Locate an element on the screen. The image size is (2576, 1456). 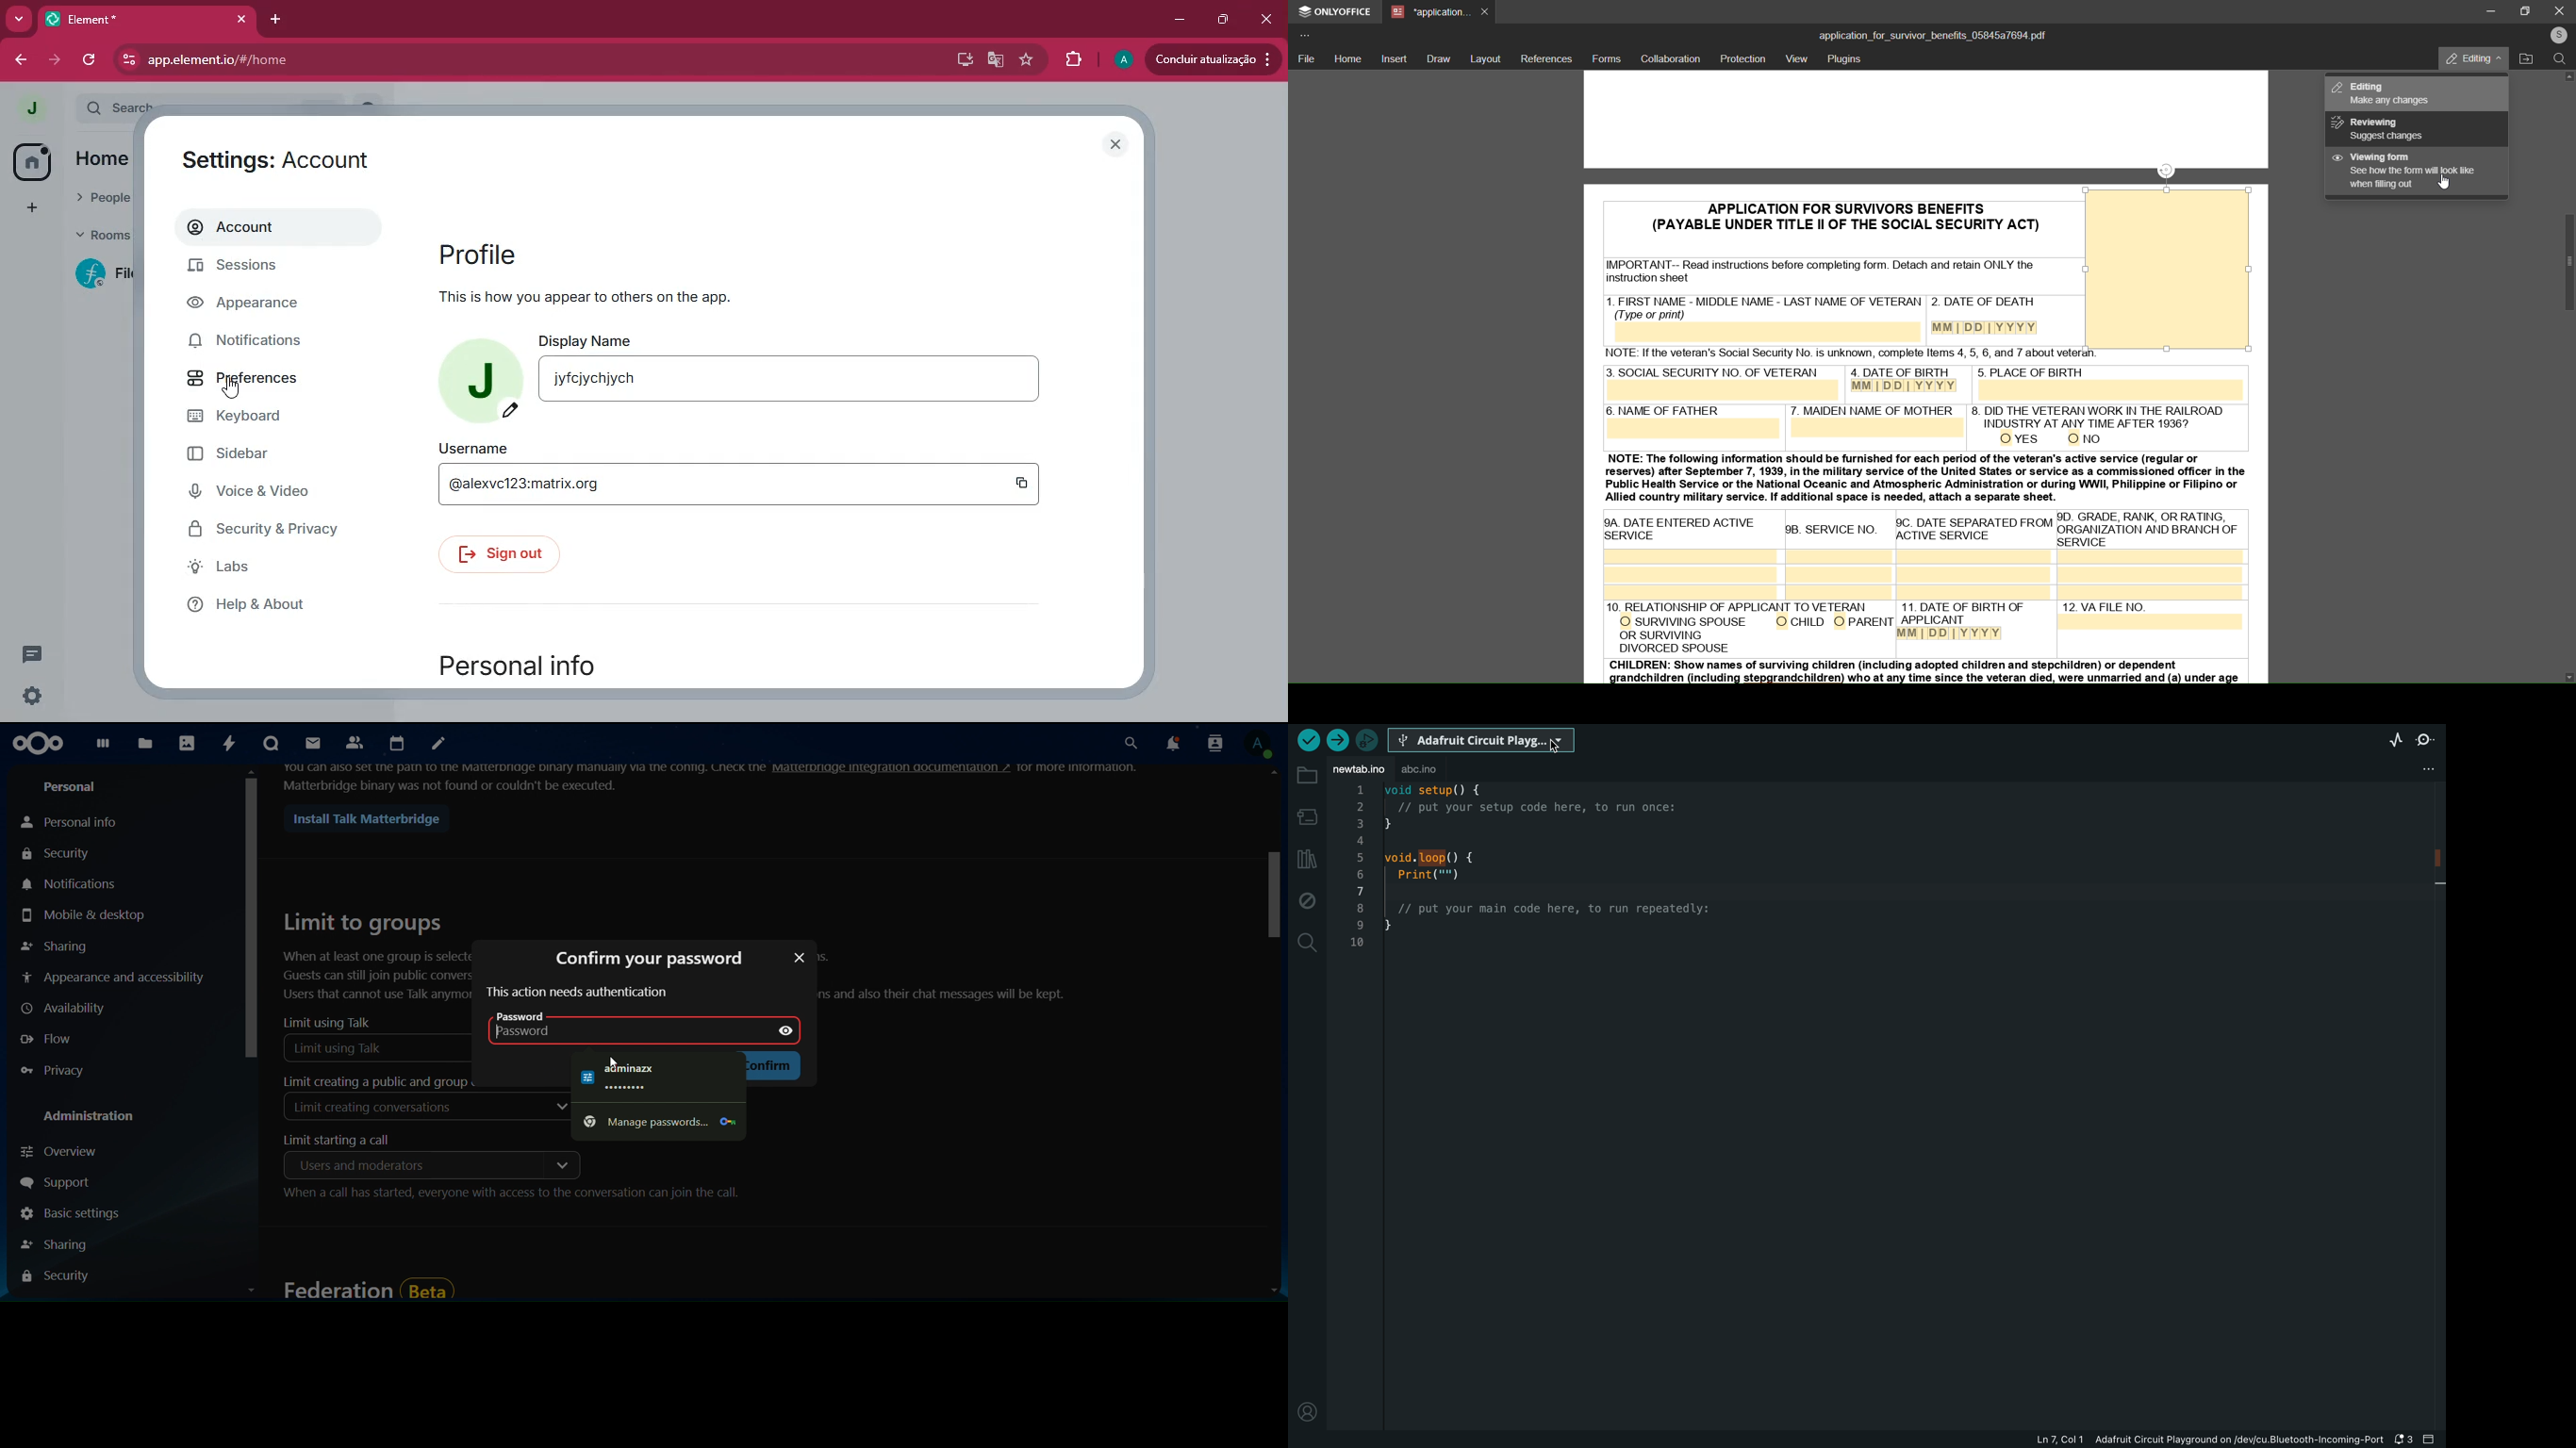
scroll bar is located at coordinates (1274, 1036).